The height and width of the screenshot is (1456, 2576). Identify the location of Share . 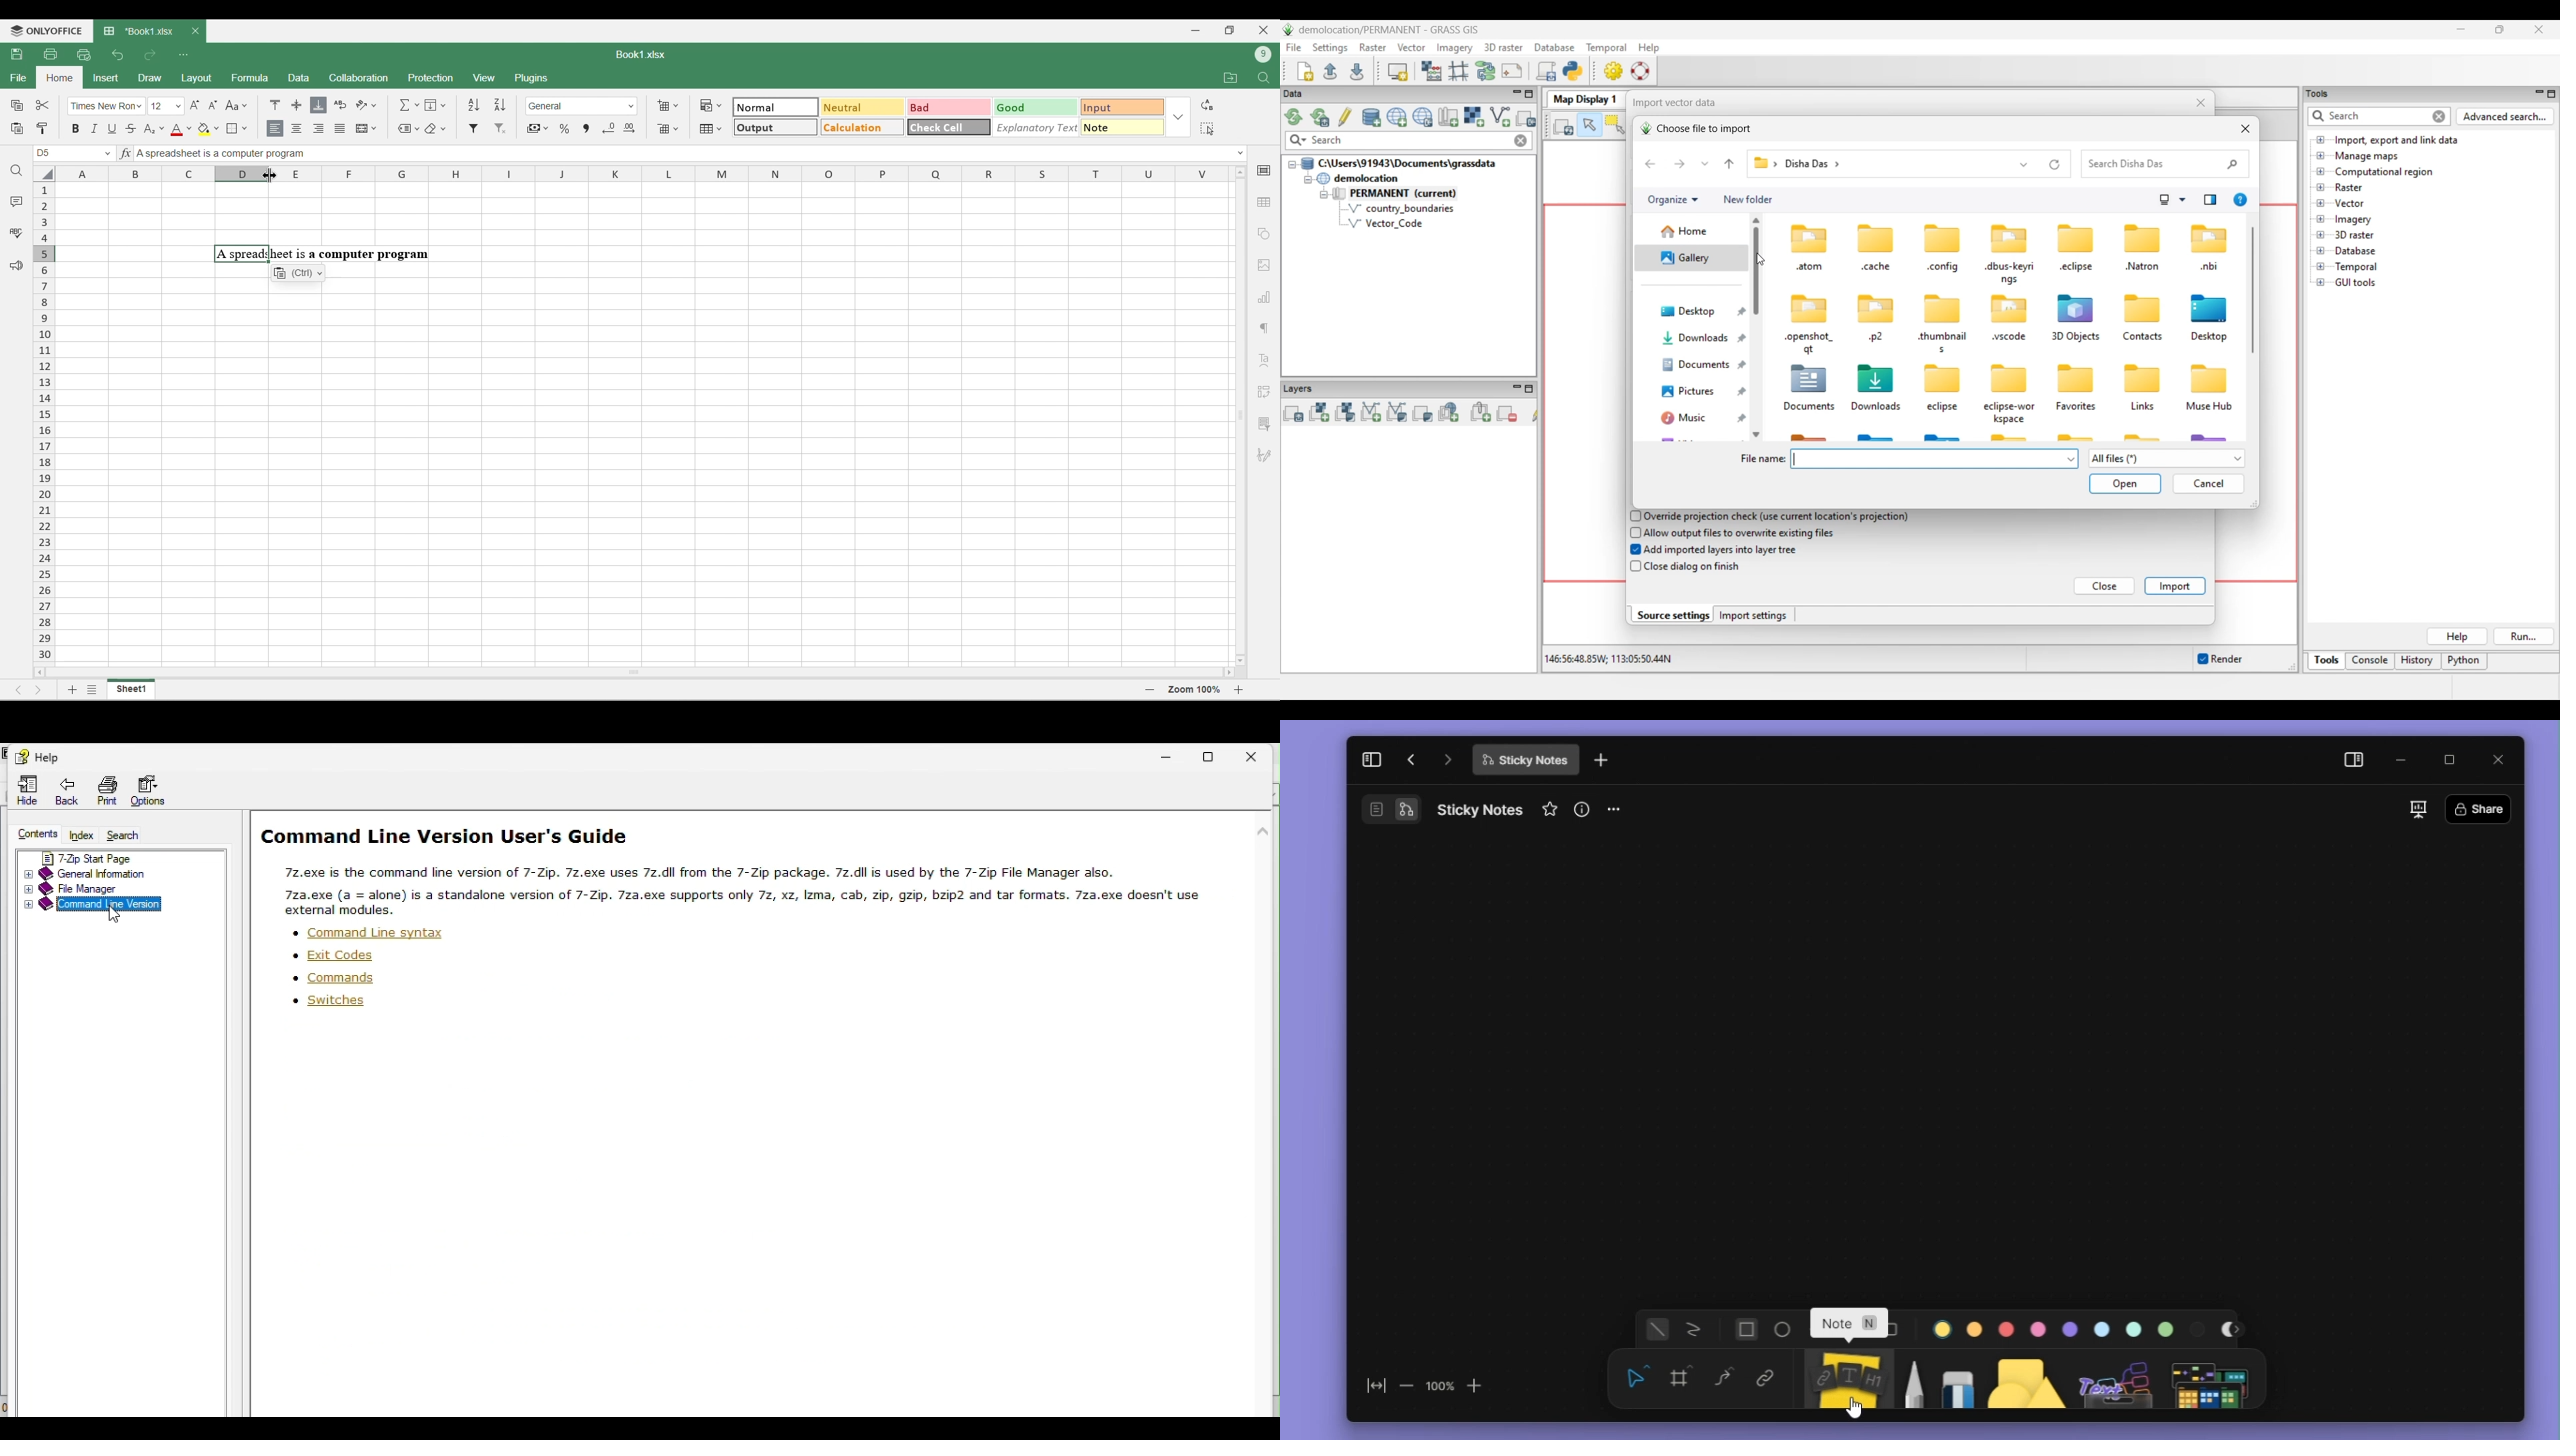
(2478, 809).